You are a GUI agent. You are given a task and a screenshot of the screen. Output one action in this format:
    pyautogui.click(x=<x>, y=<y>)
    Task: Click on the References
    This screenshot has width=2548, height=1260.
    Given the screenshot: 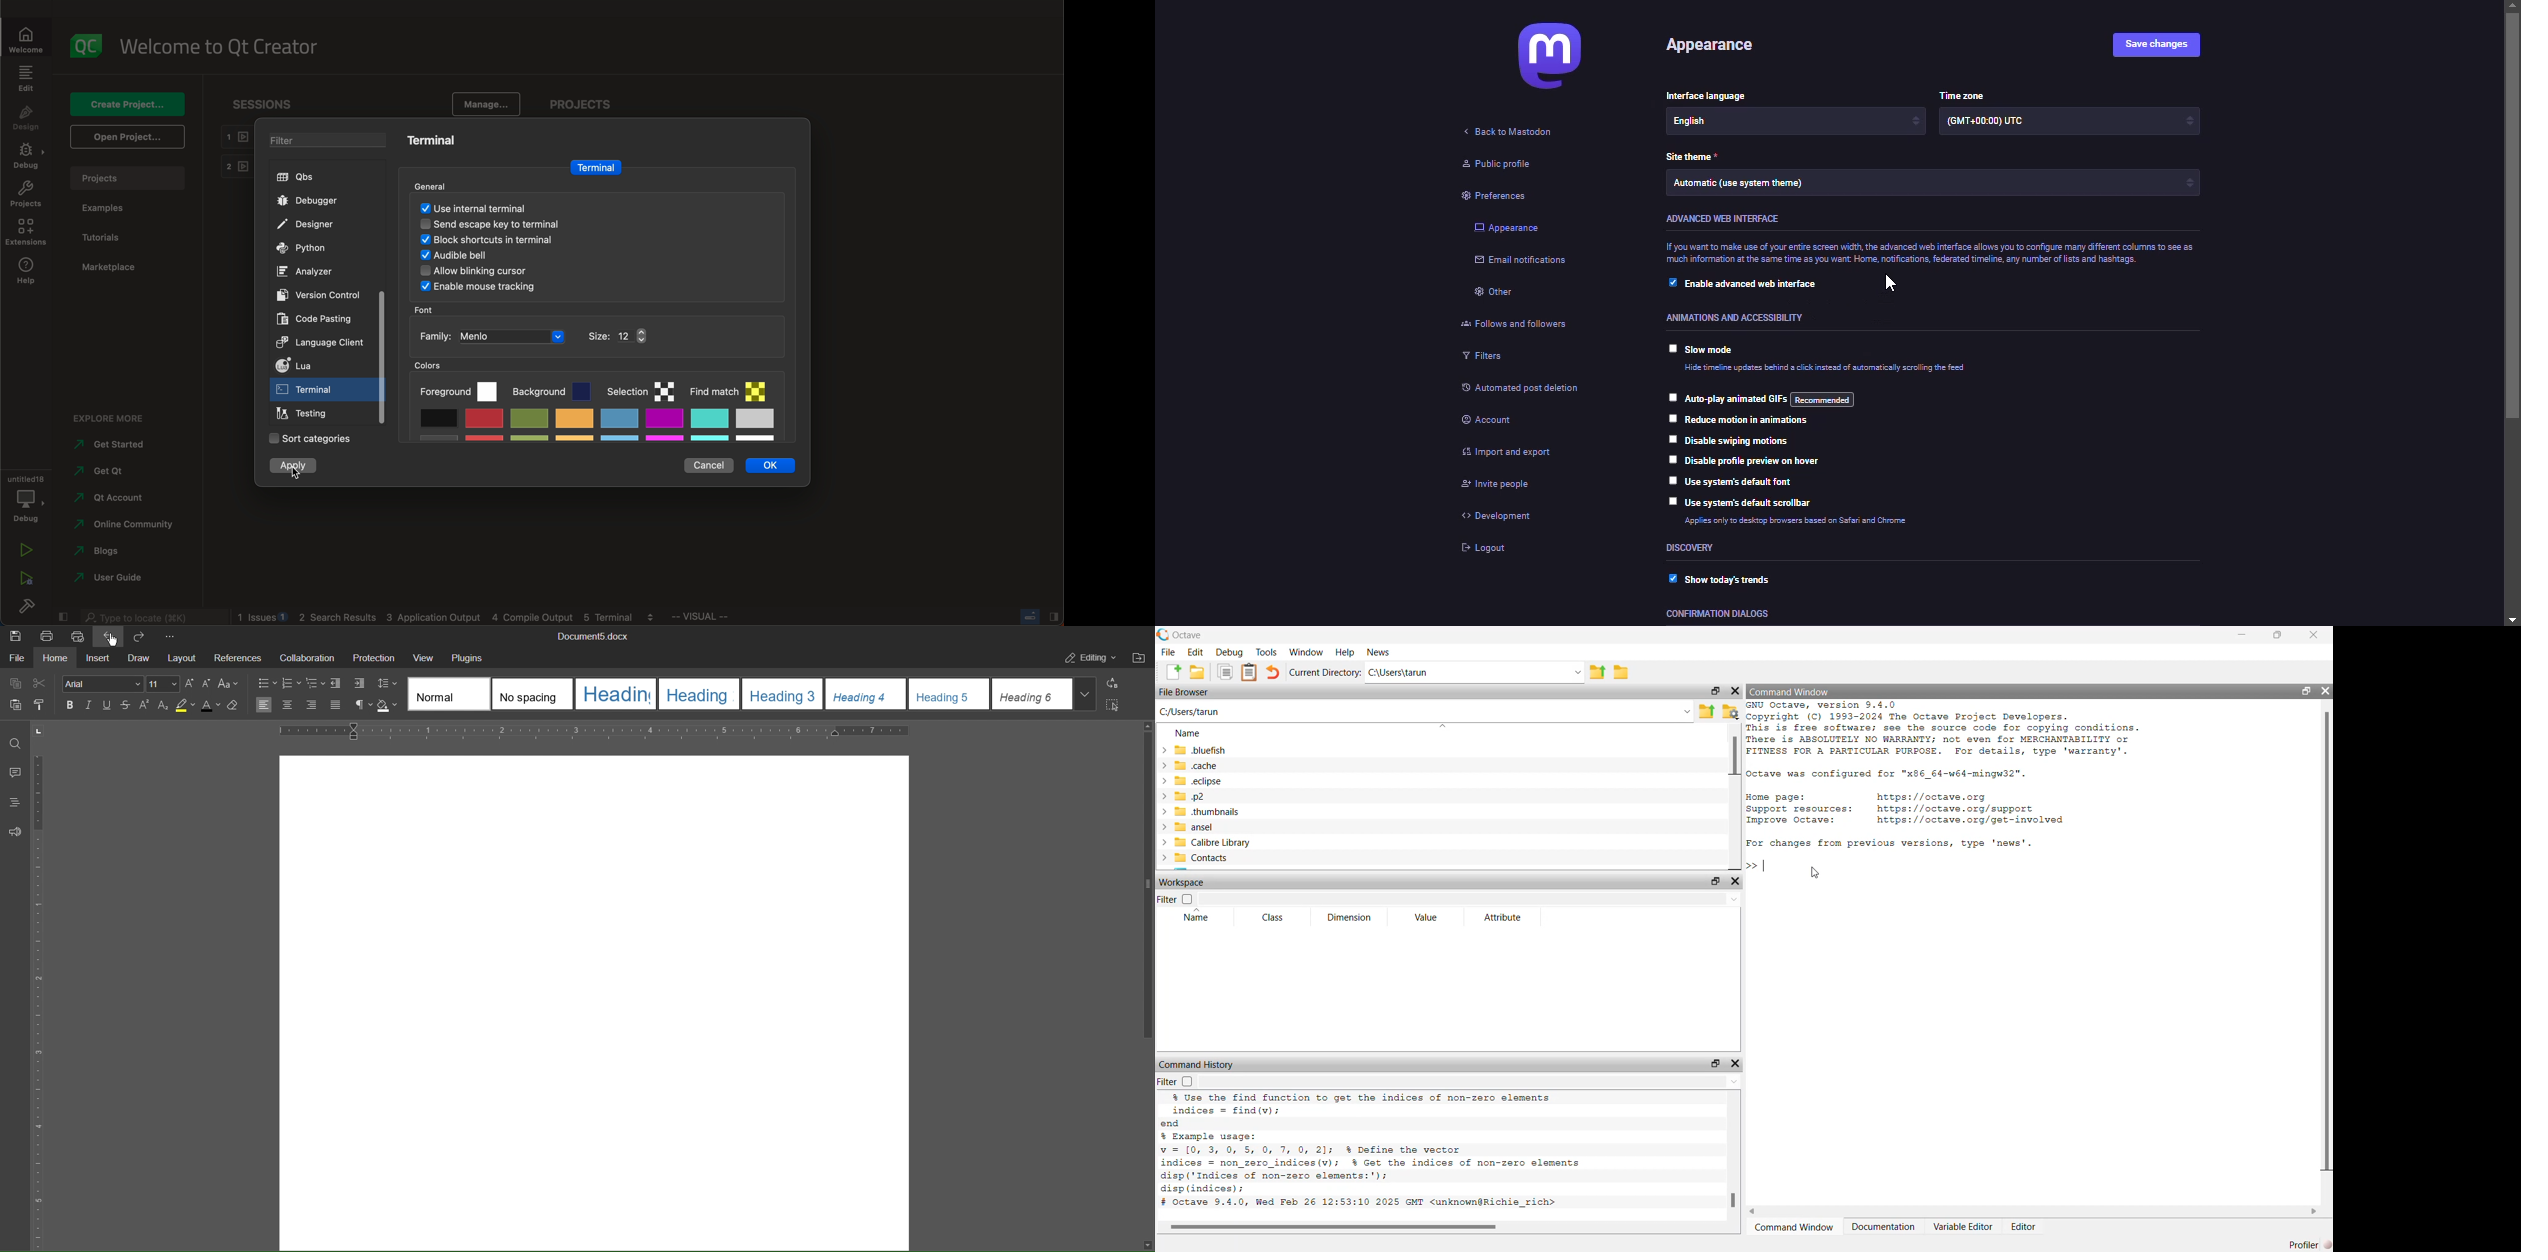 What is the action you would take?
    pyautogui.click(x=240, y=657)
    